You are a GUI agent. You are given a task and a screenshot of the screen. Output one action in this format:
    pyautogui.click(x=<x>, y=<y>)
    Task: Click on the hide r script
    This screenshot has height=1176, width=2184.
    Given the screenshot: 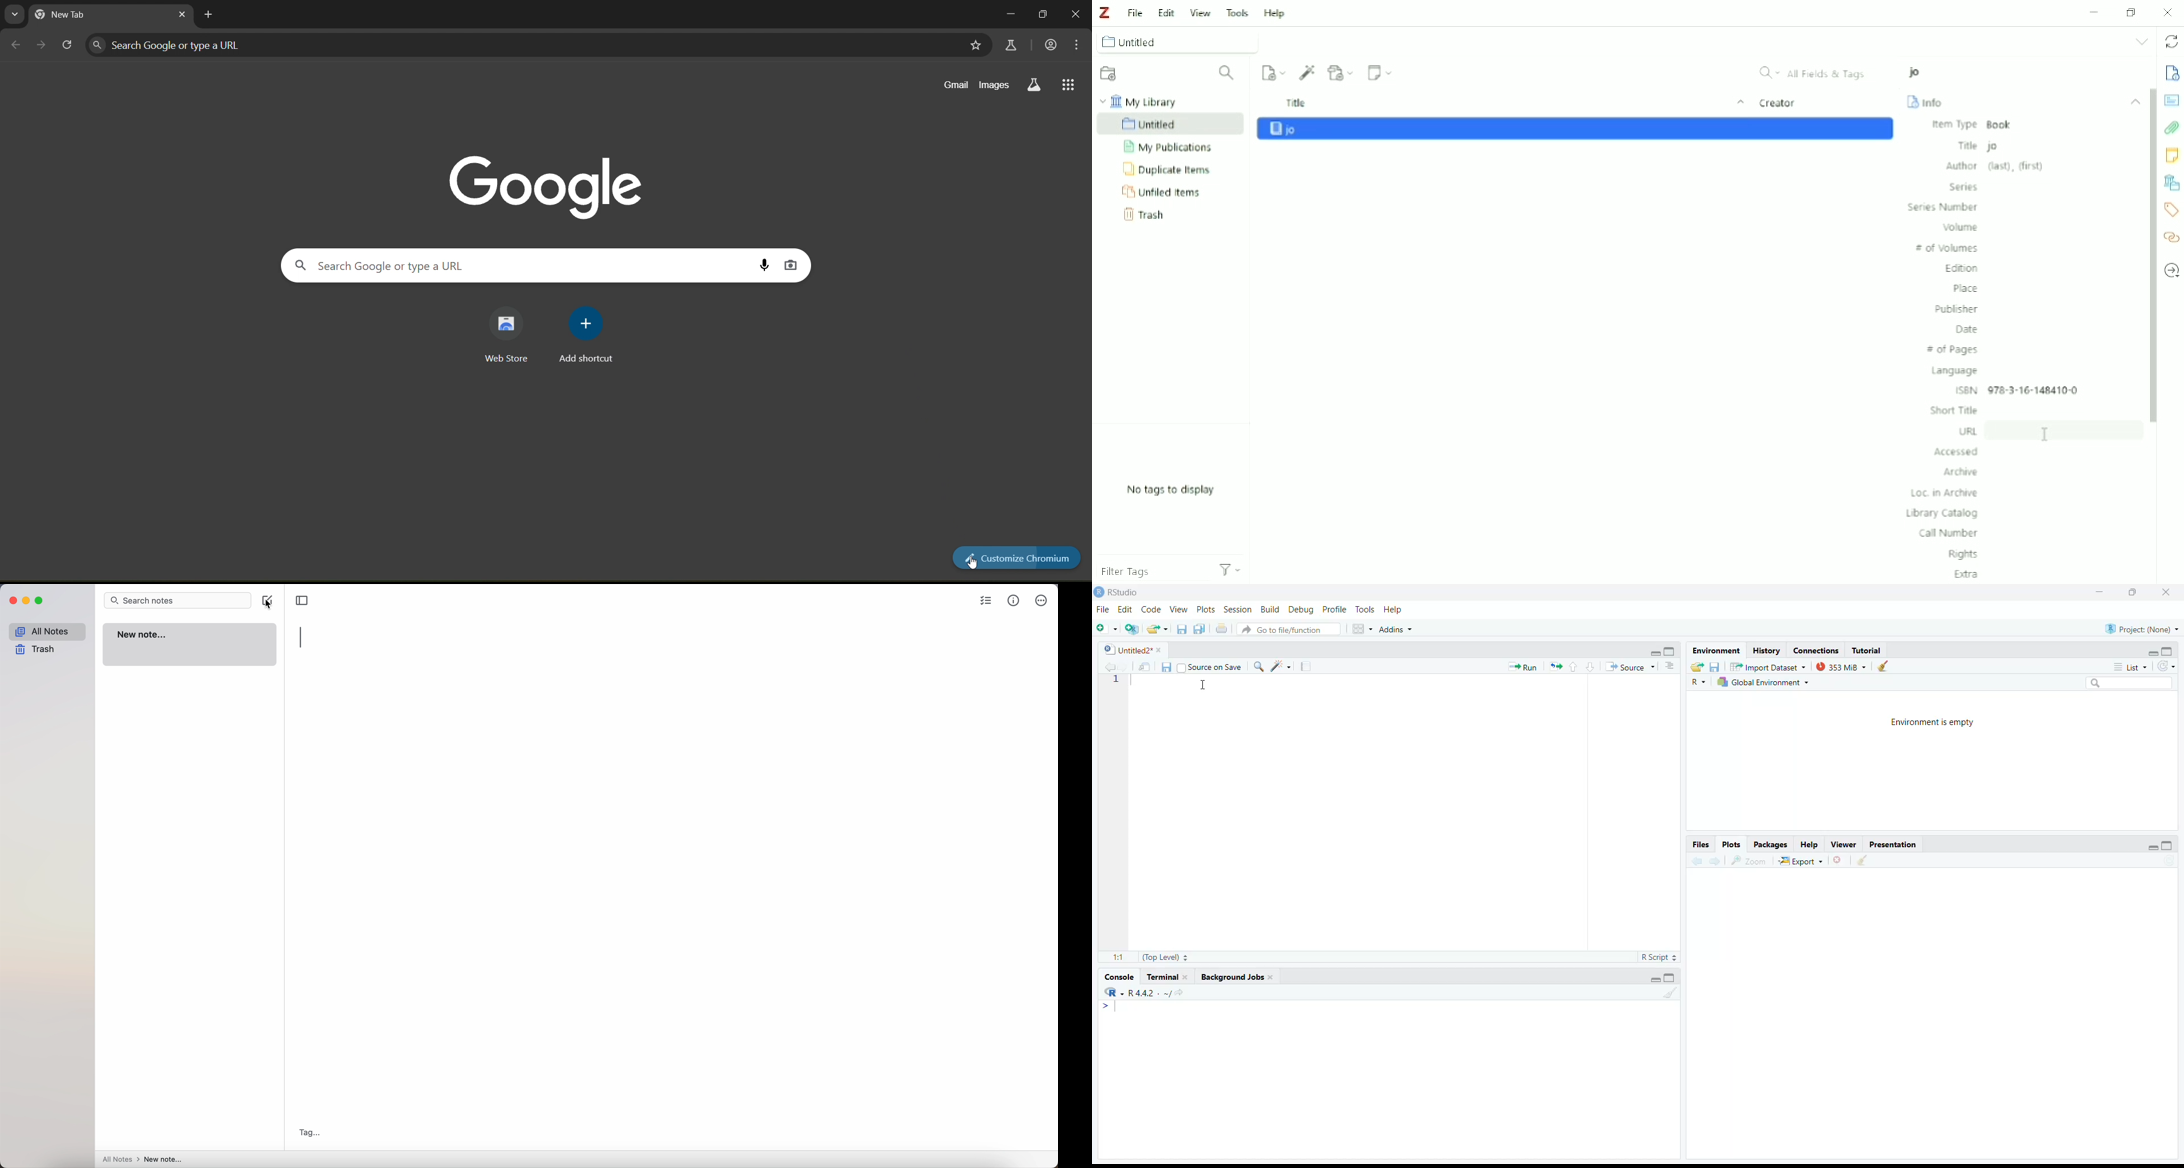 What is the action you would take?
    pyautogui.click(x=2148, y=651)
    